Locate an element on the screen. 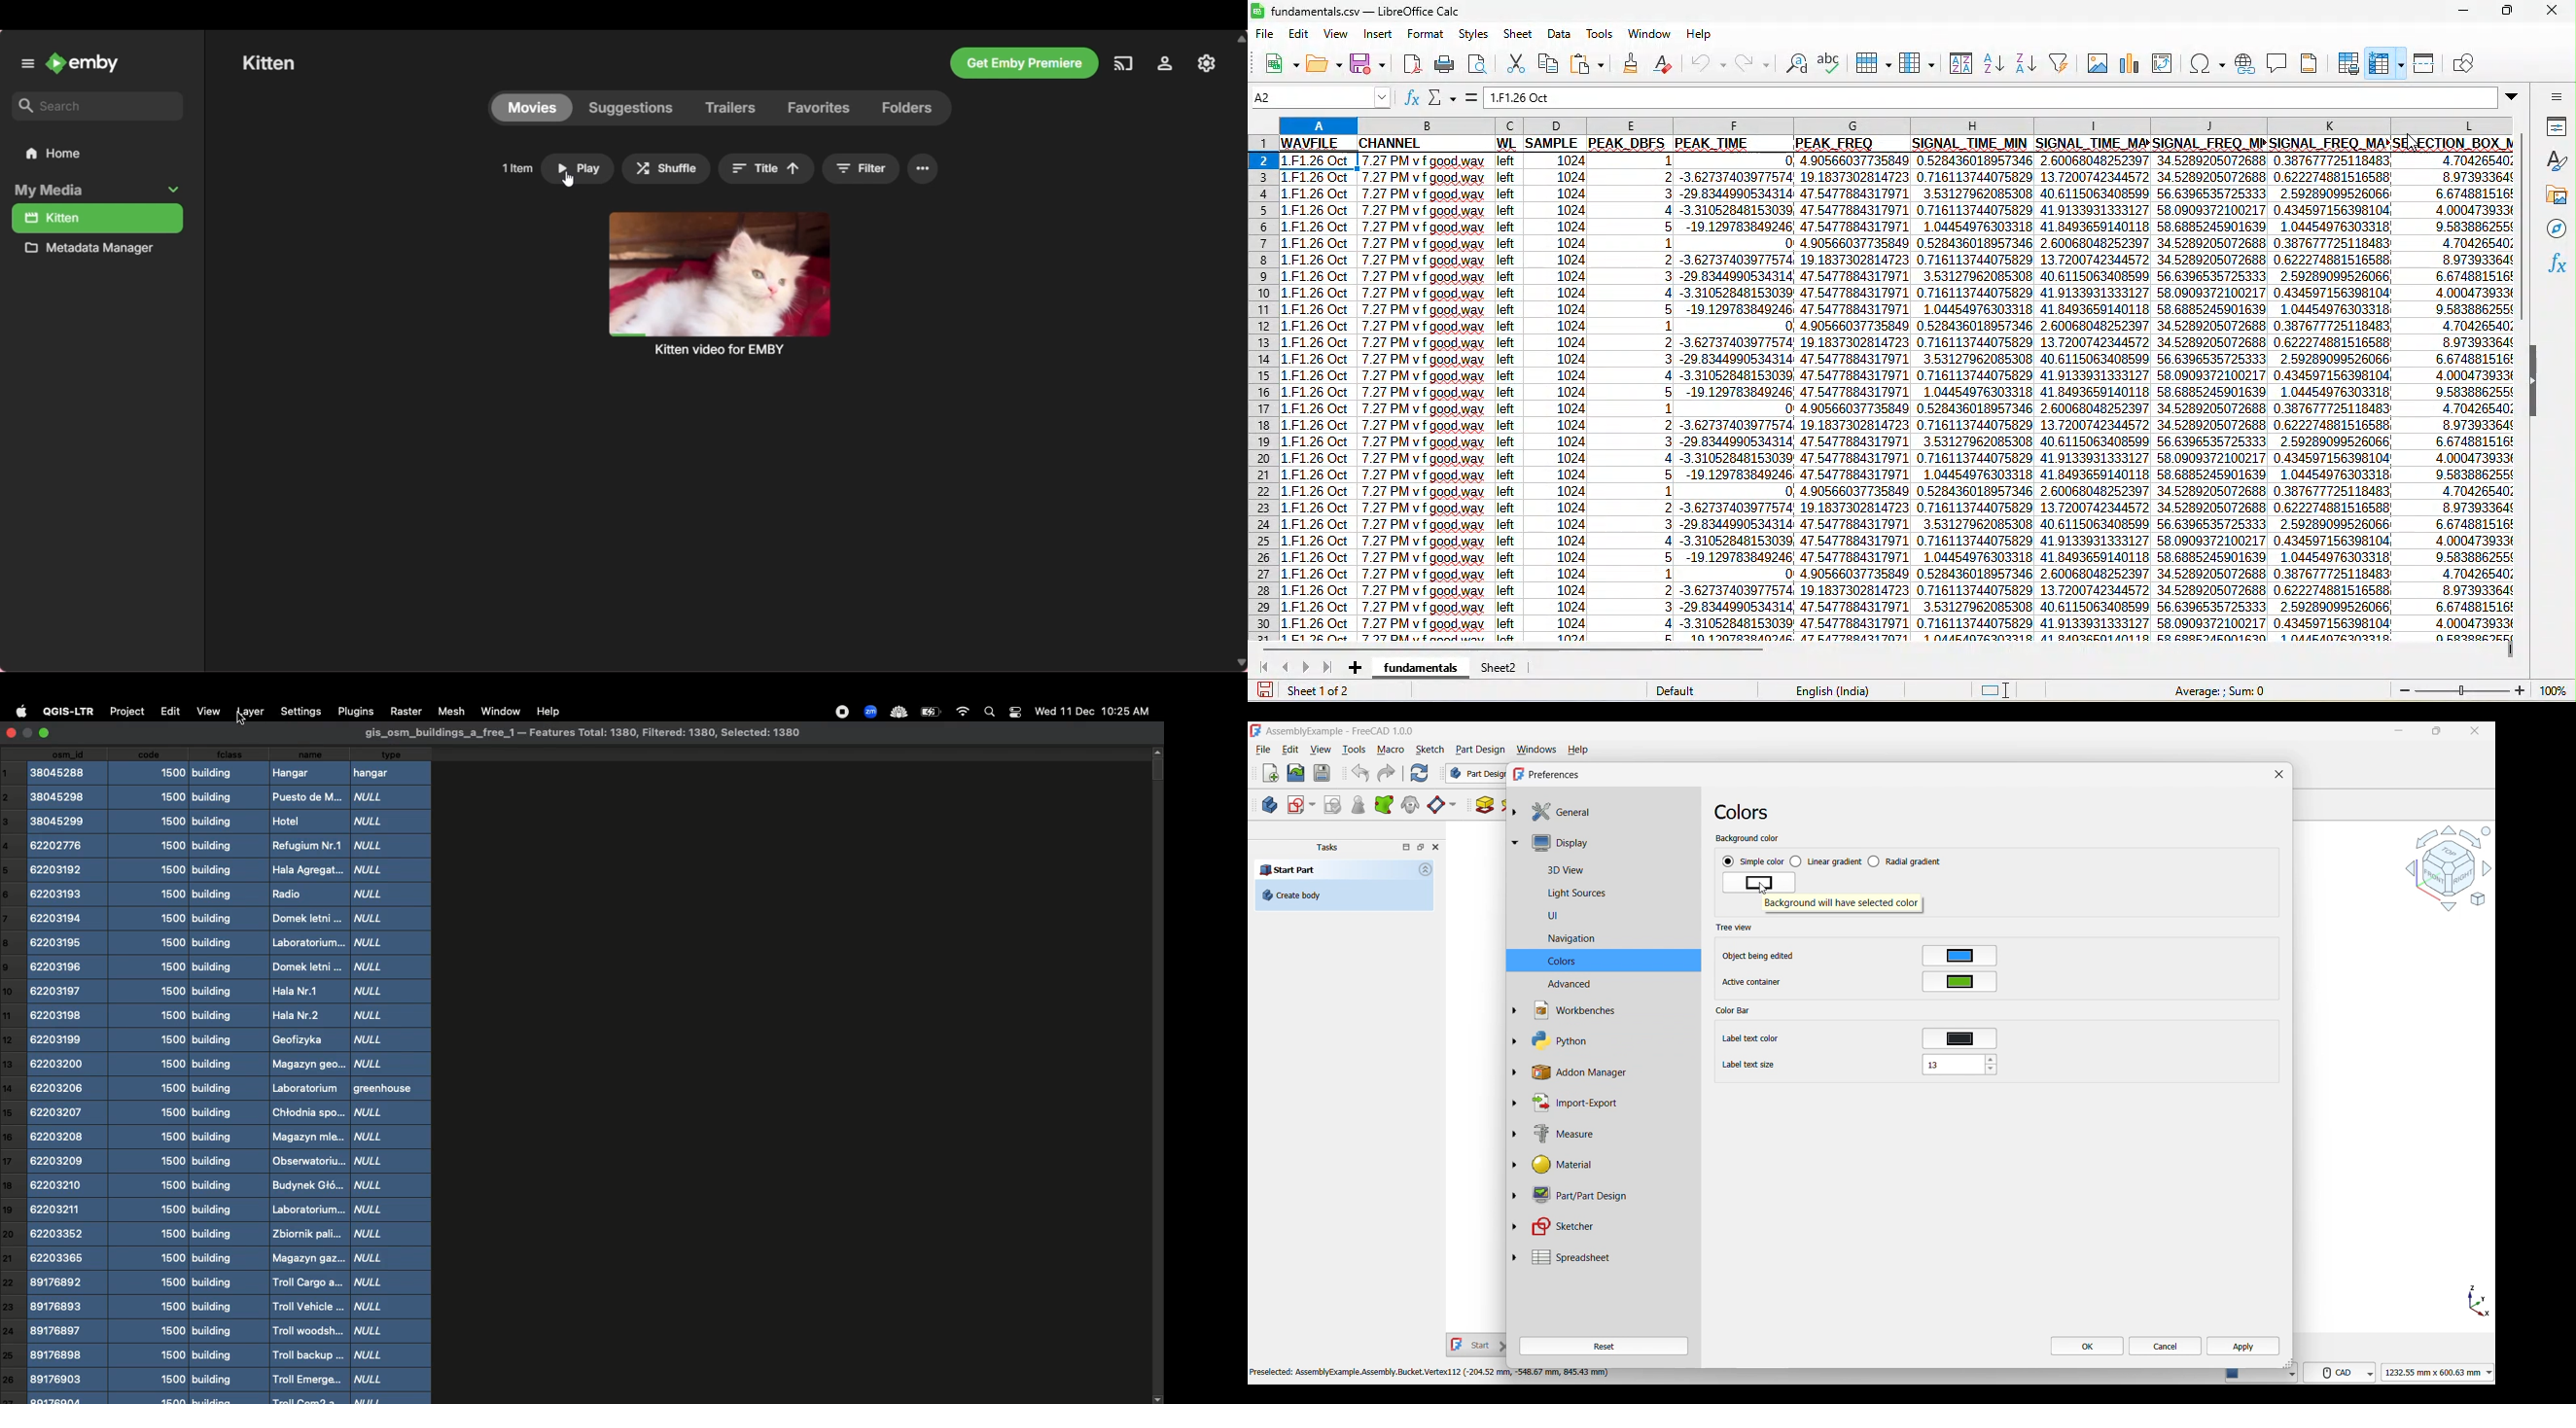  sort is located at coordinates (1958, 64).